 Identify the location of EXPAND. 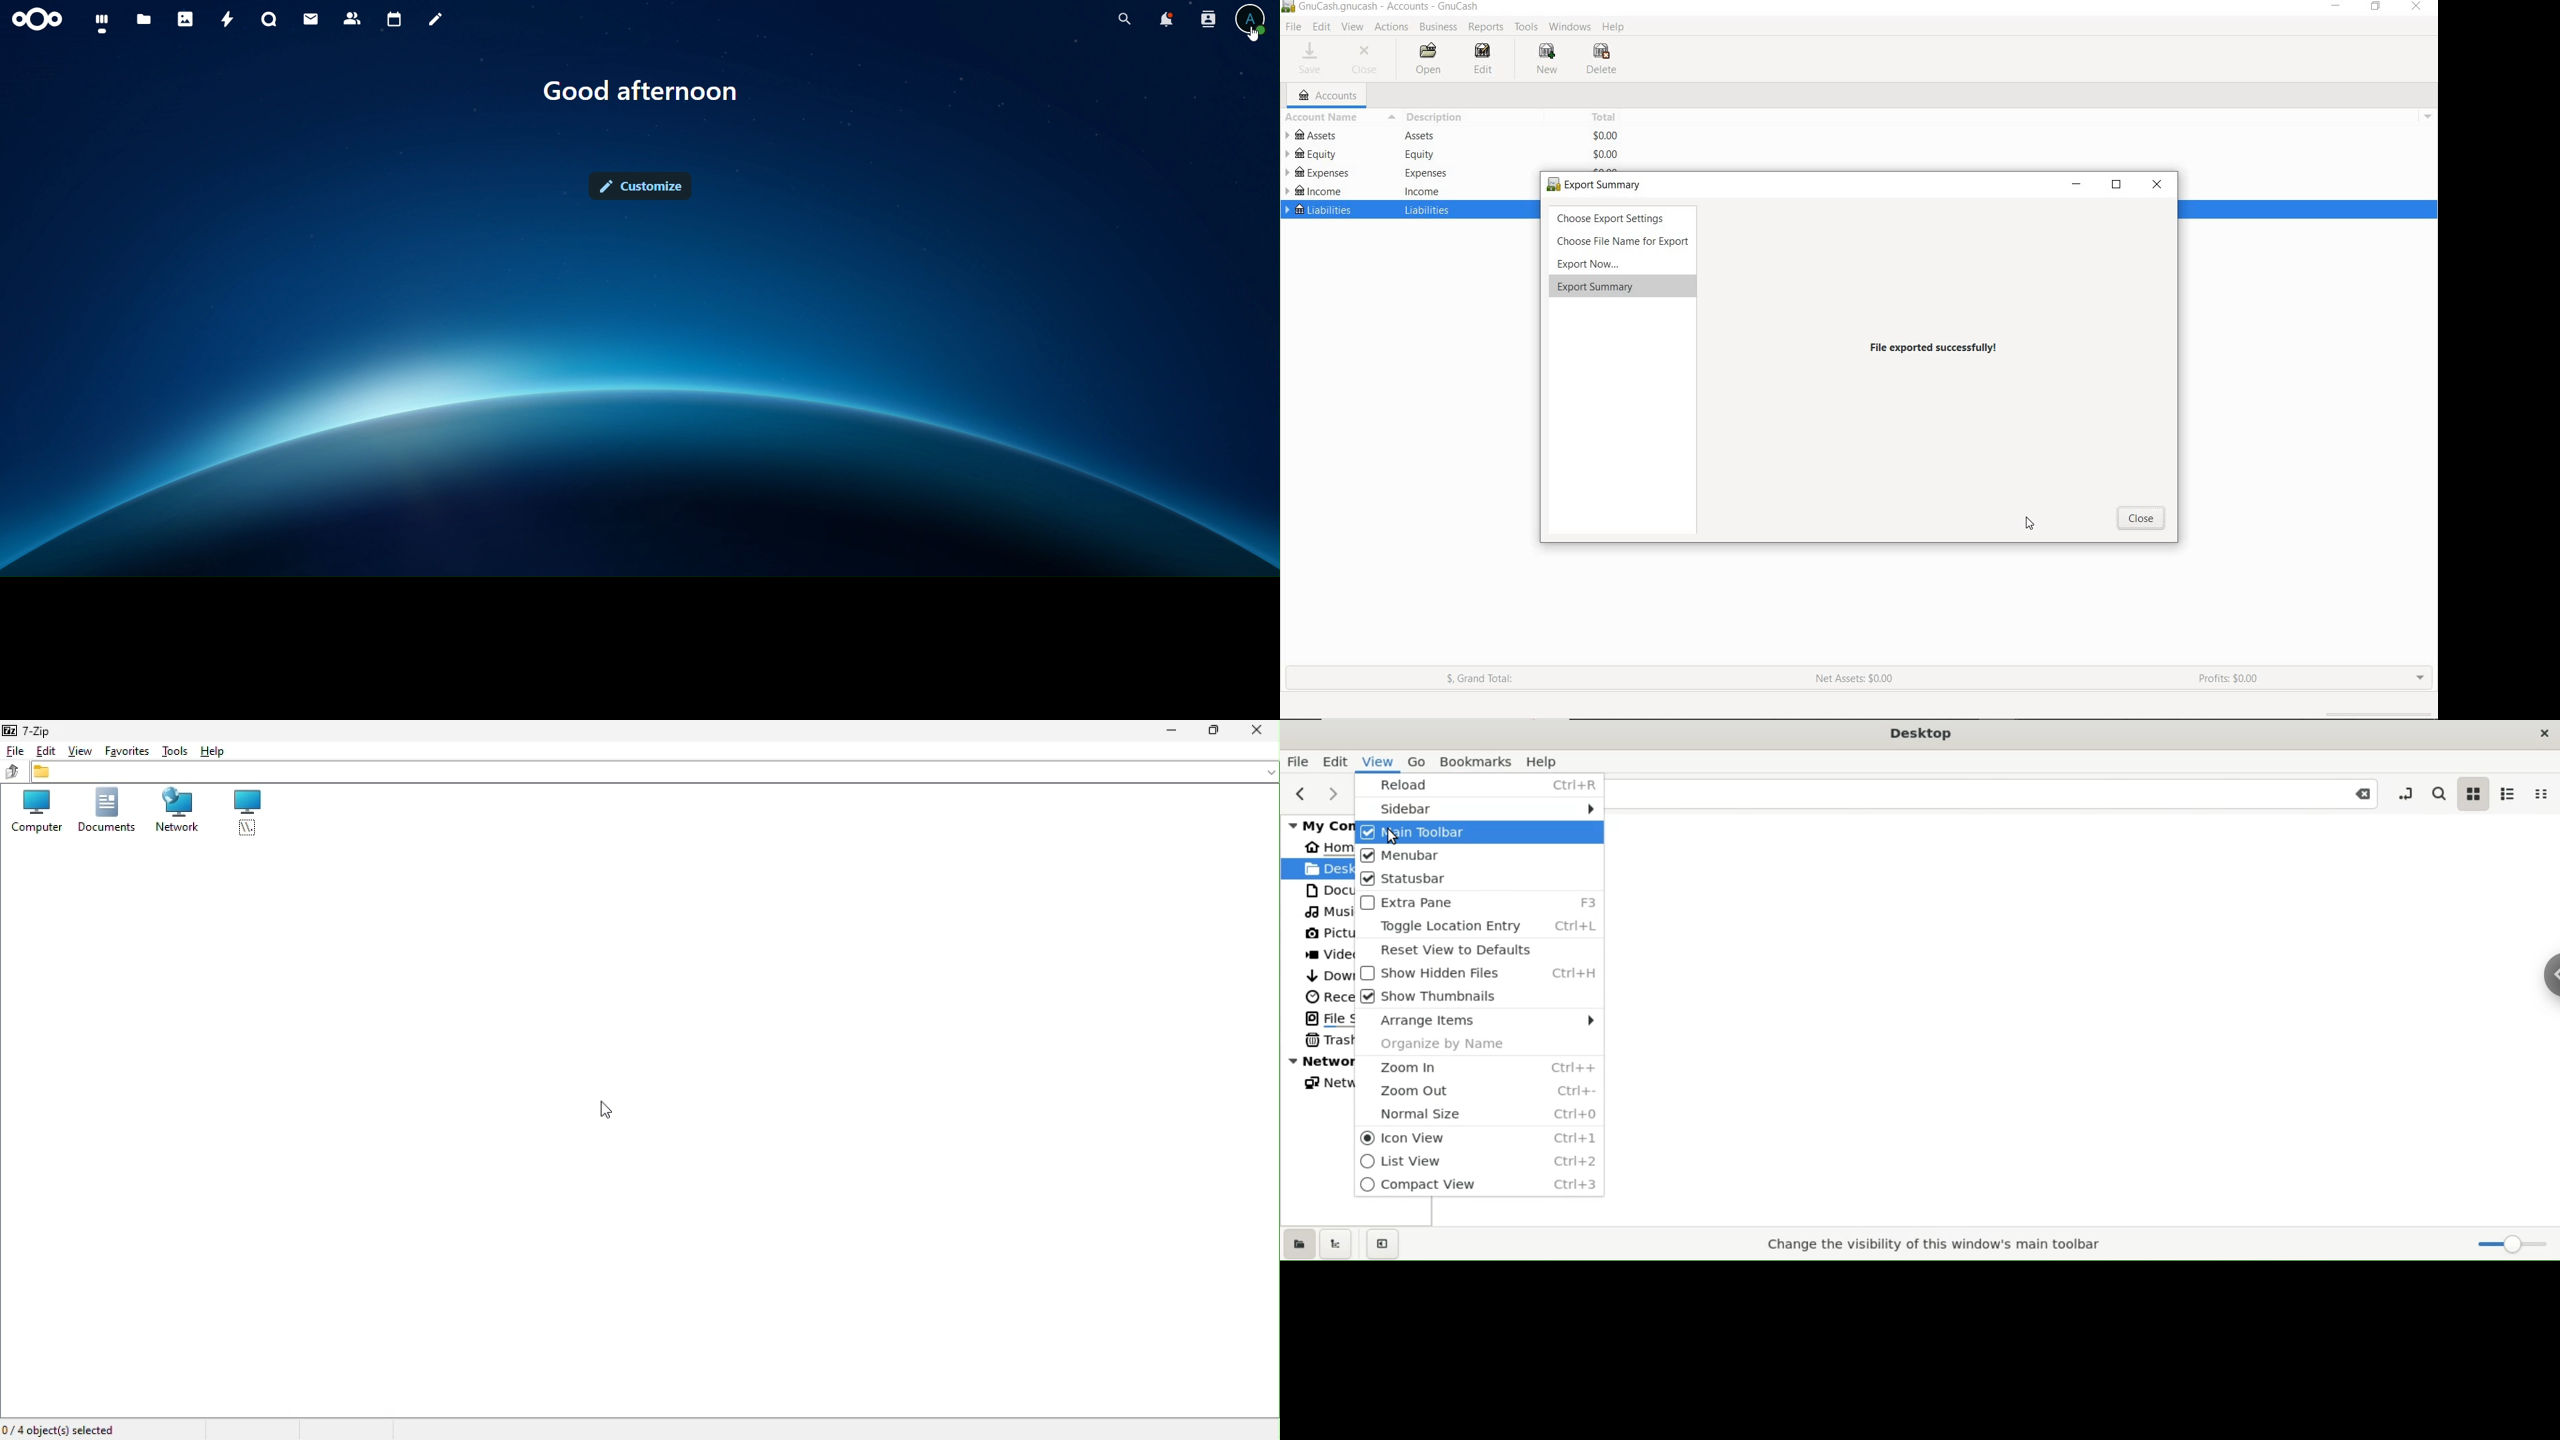
(2419, 679).